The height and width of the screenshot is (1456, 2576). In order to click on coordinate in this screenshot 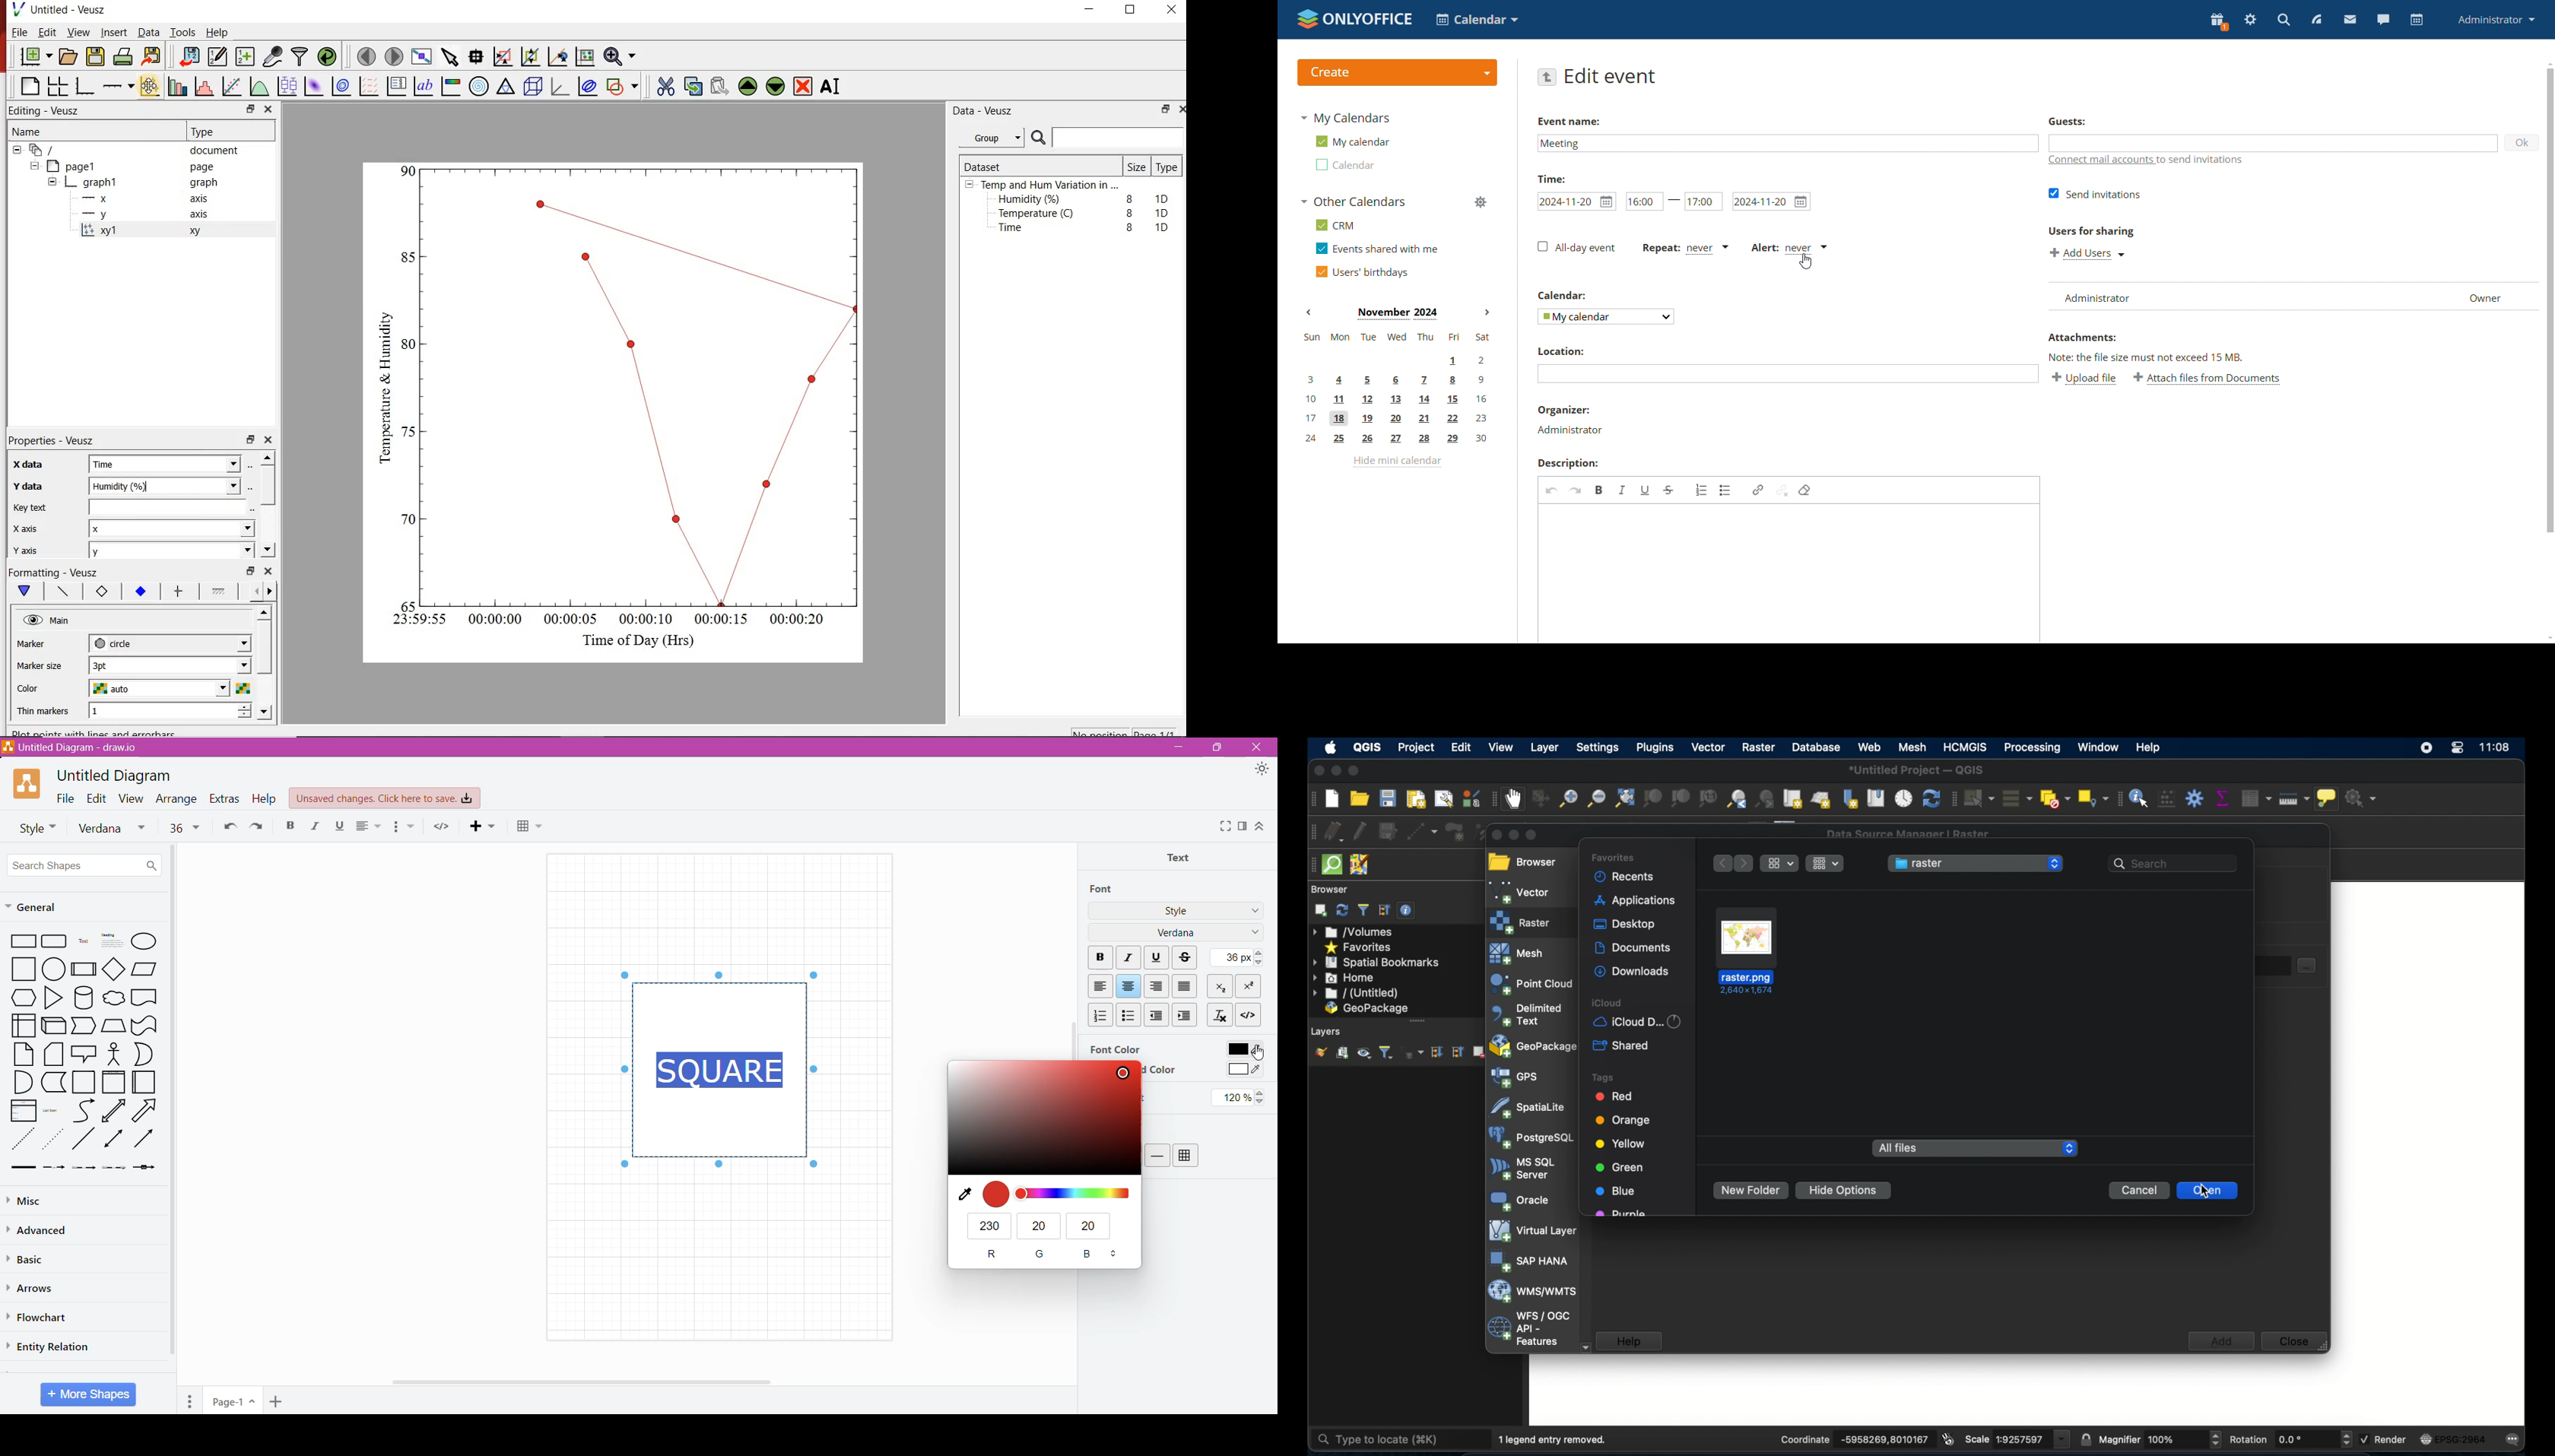, I will do `click(1803, 1439)`.